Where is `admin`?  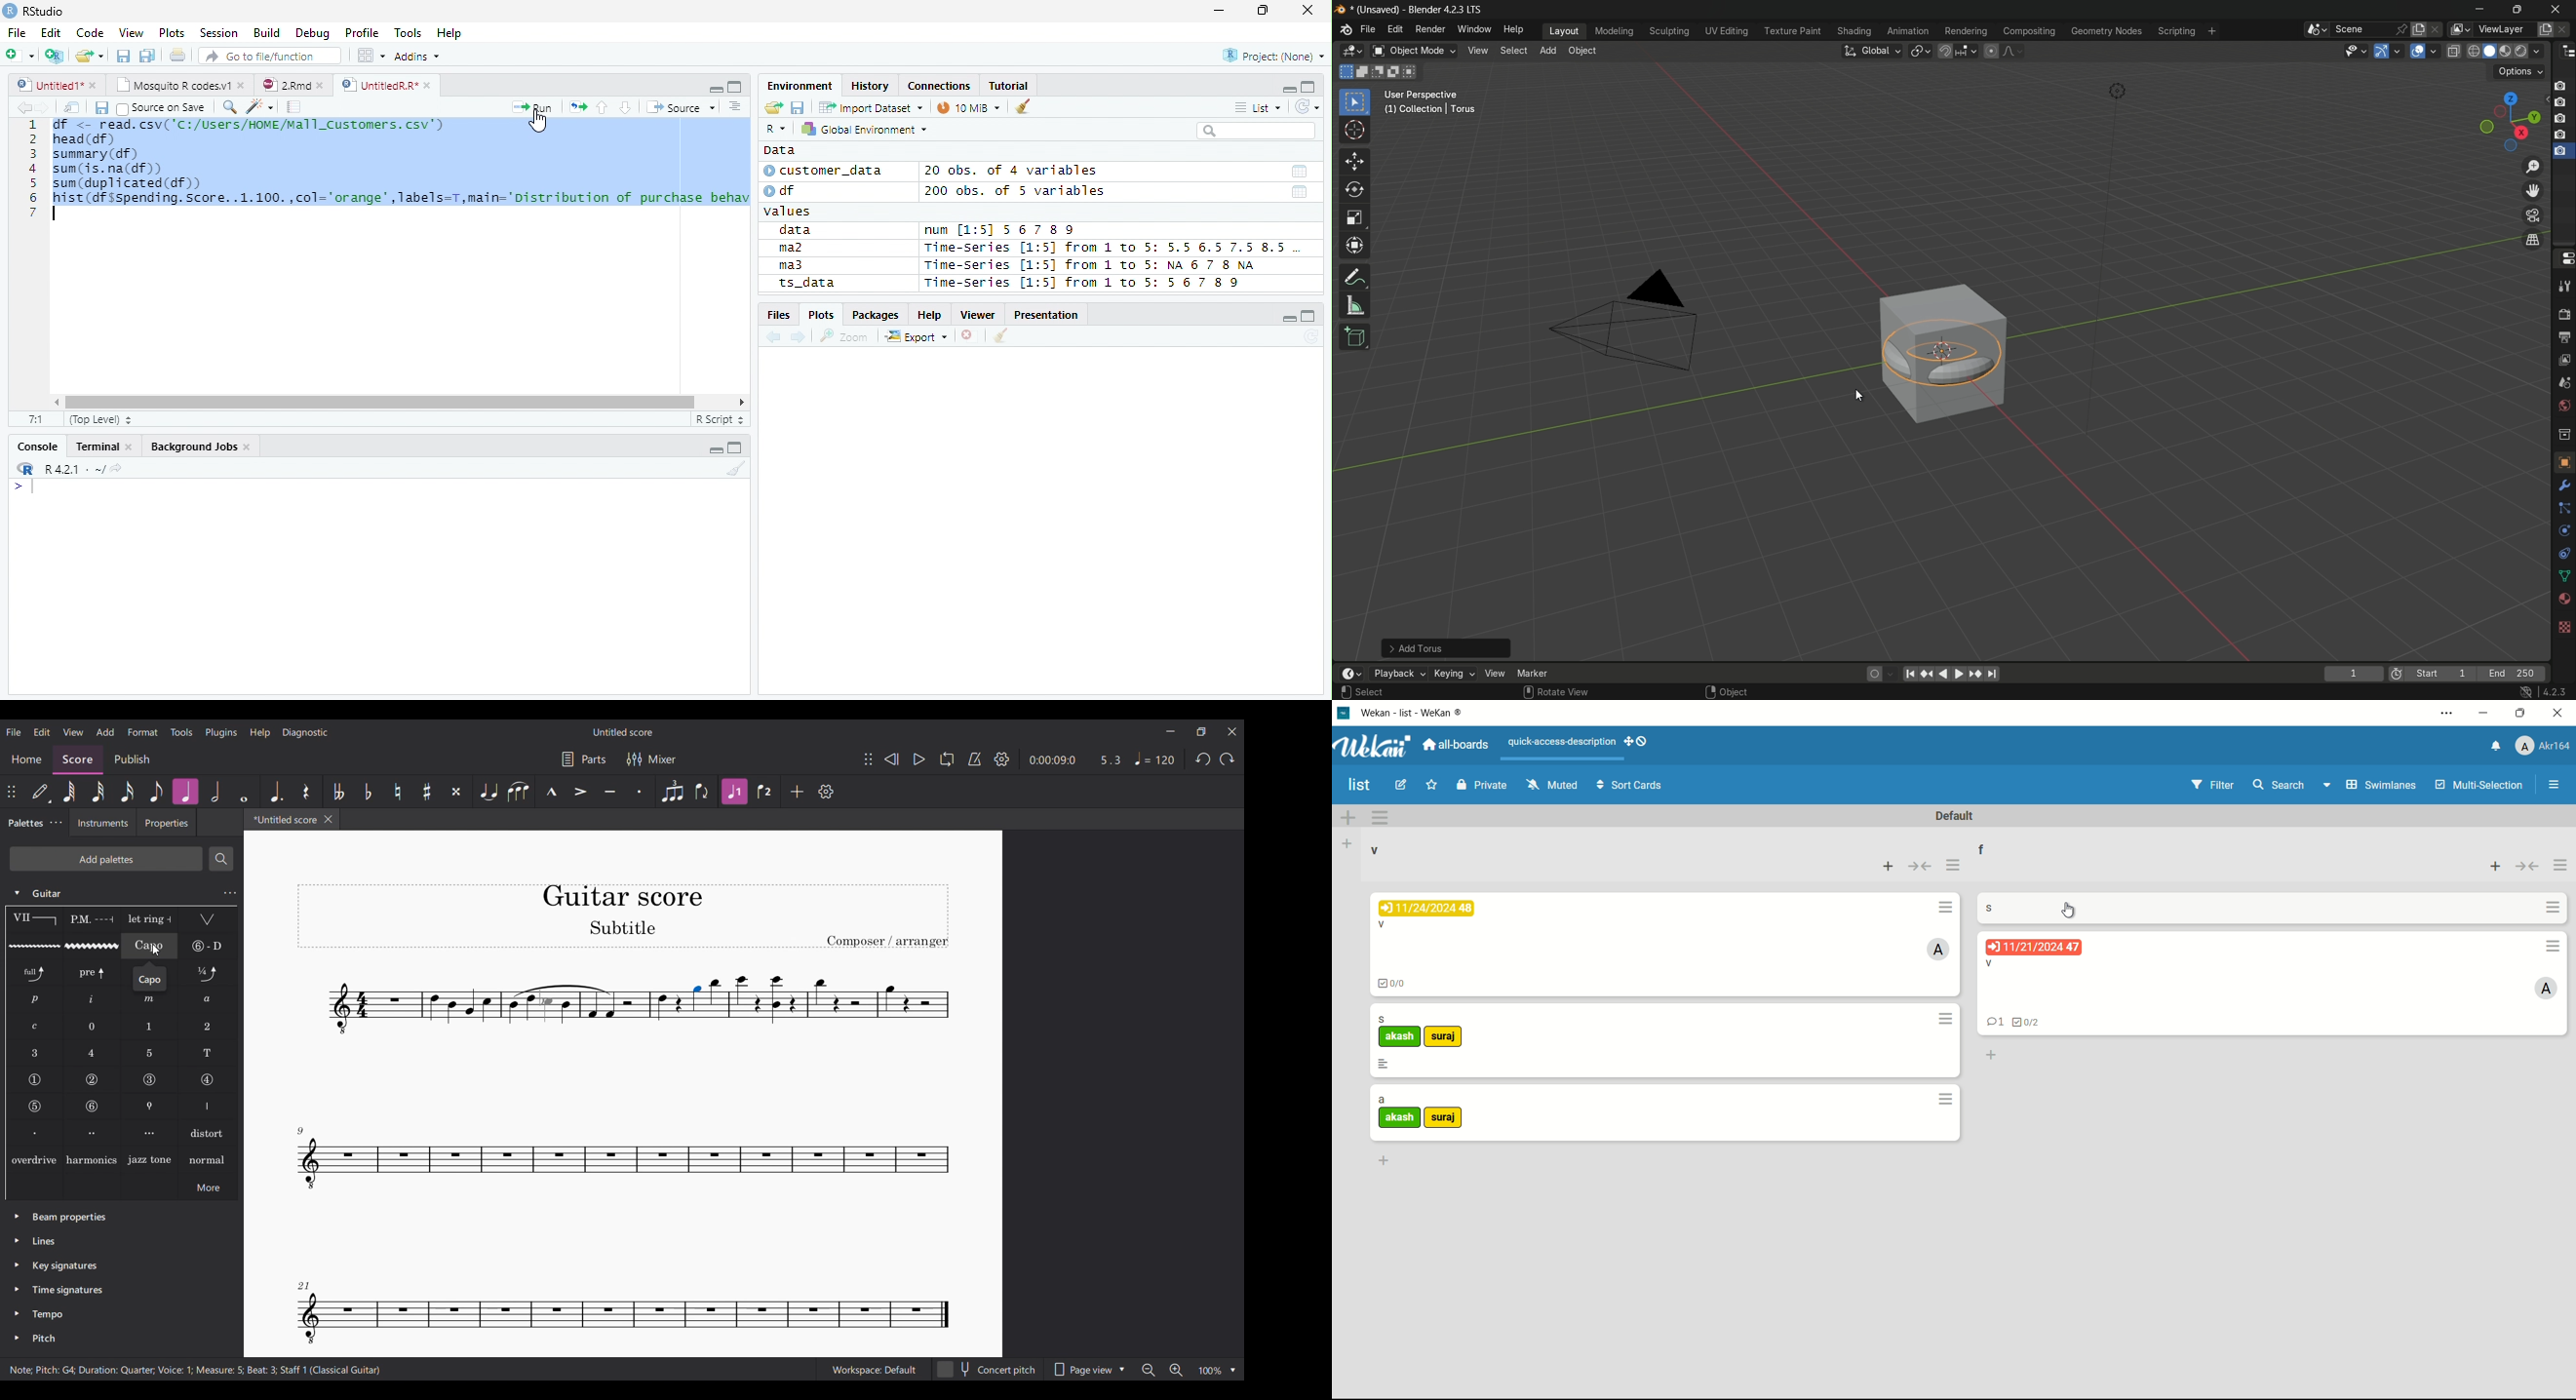 admin is located at coordinates (2546, 989).